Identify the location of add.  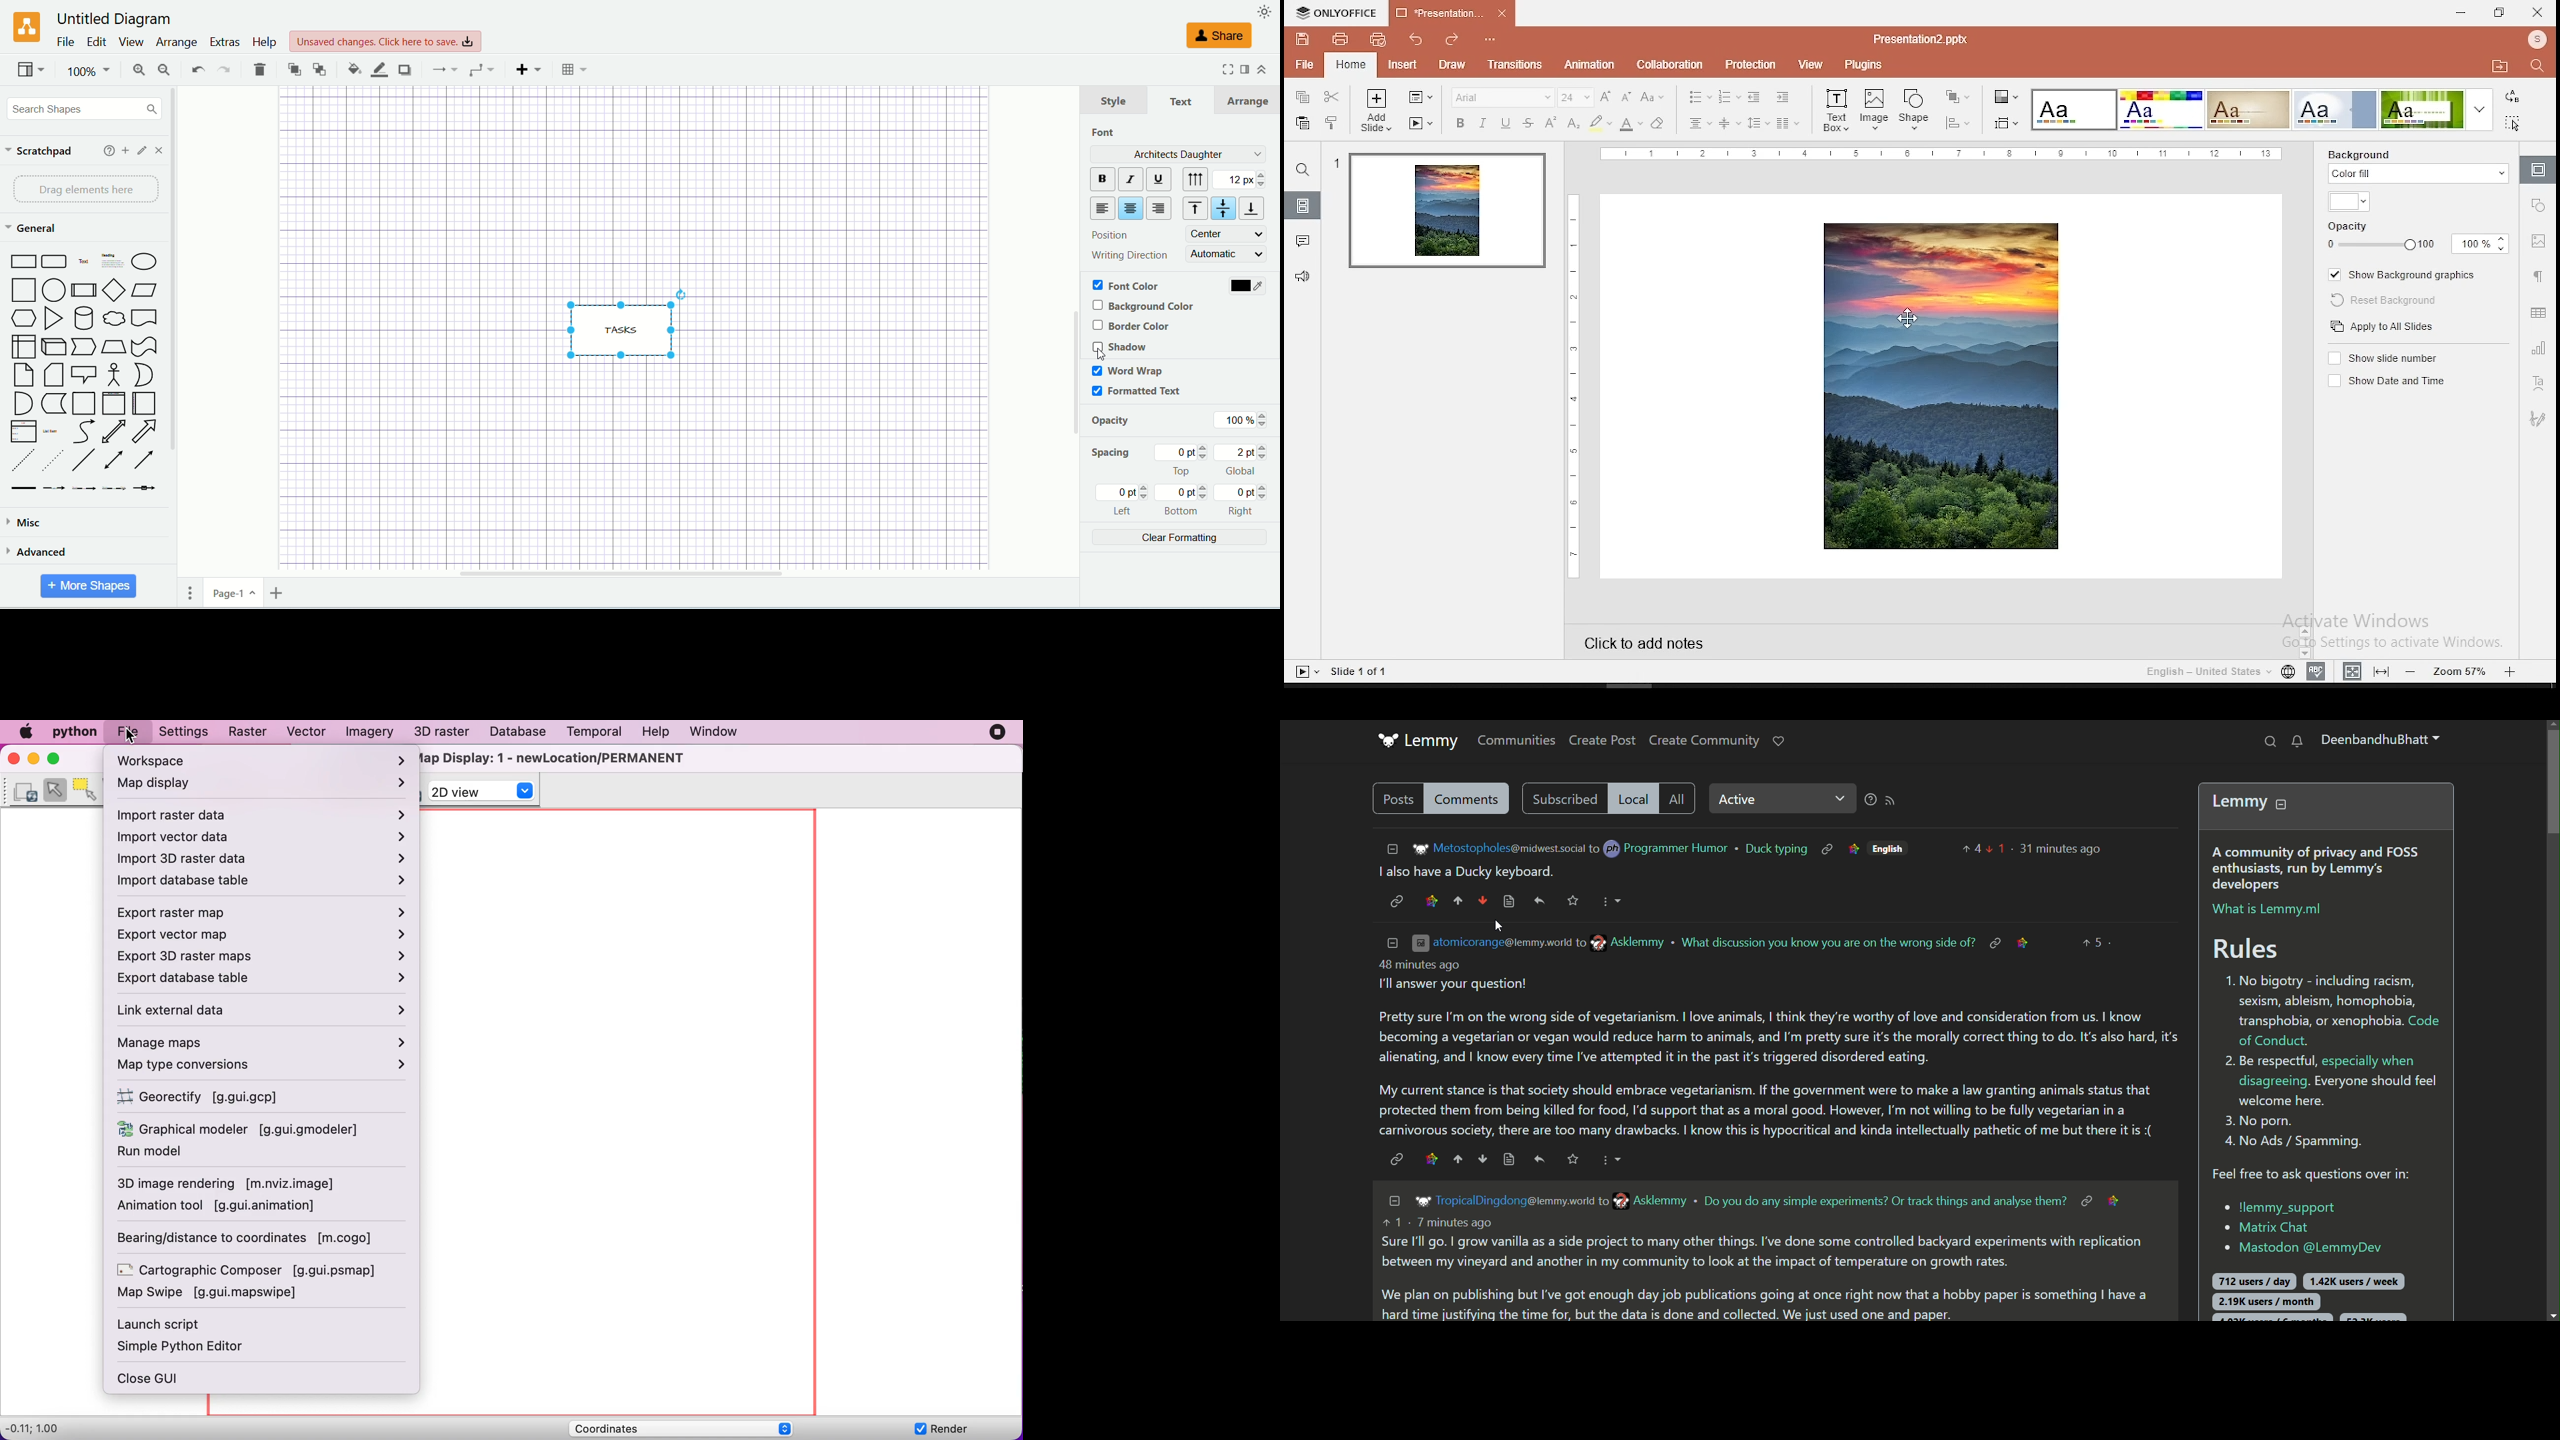
(125, 150).